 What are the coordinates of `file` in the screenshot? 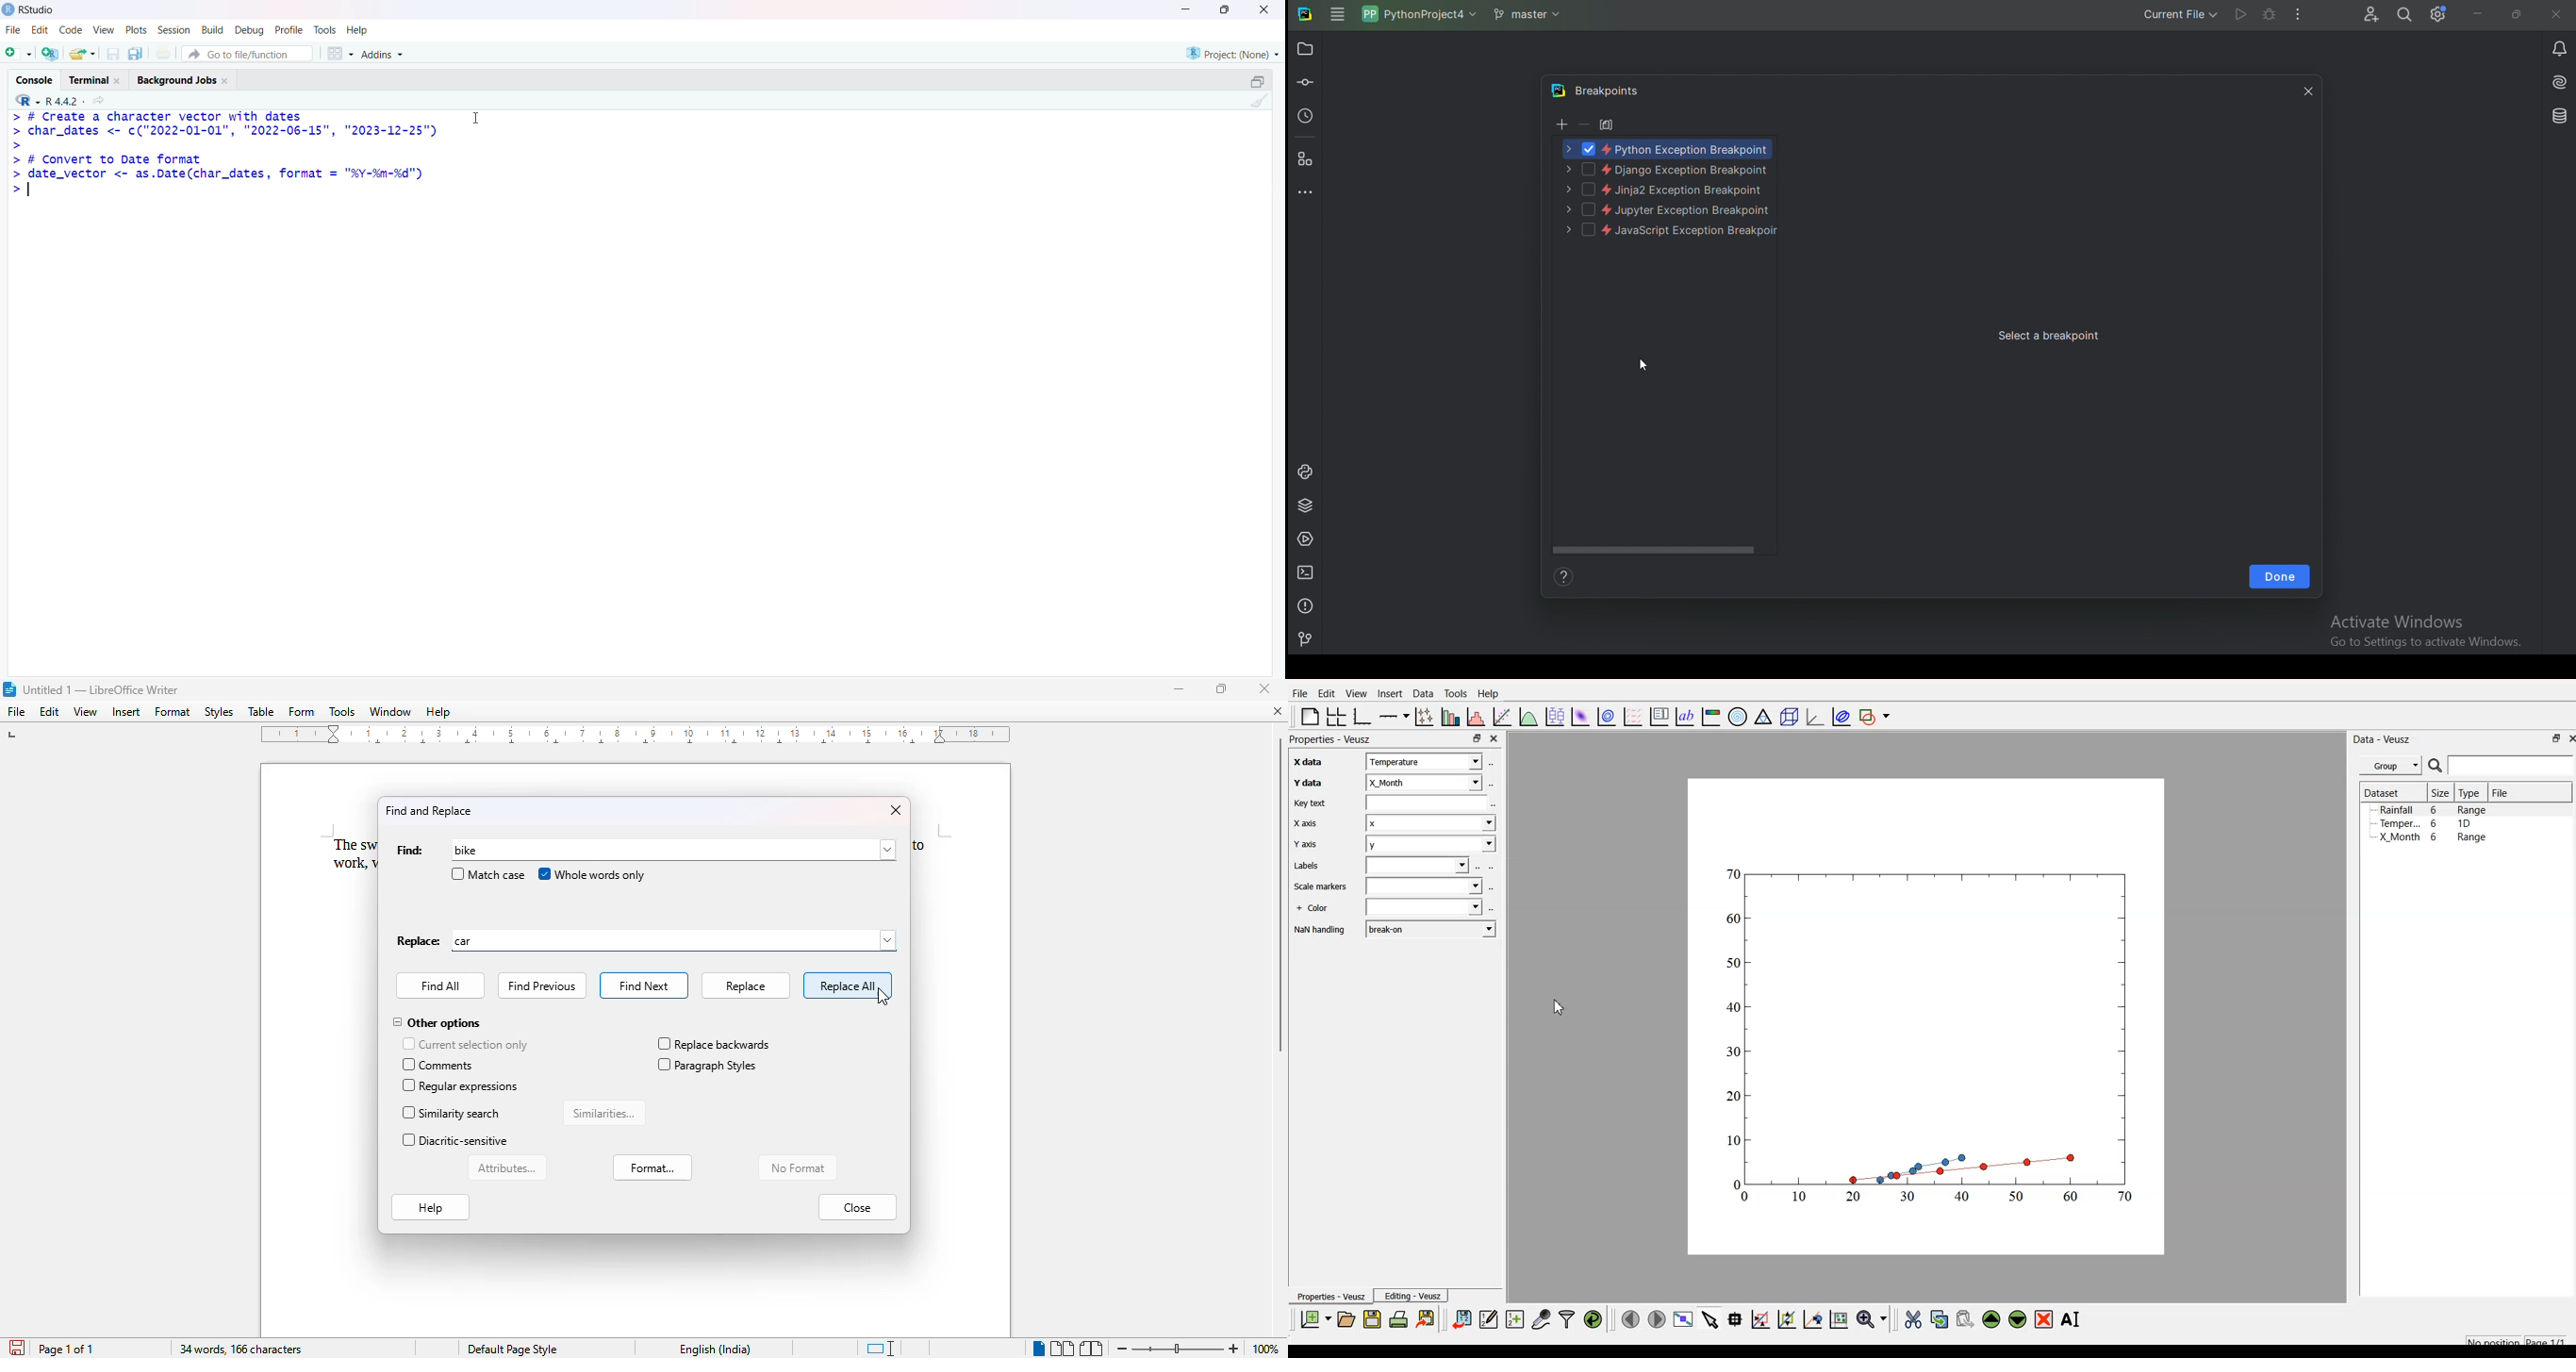 It's located at (17, 711).